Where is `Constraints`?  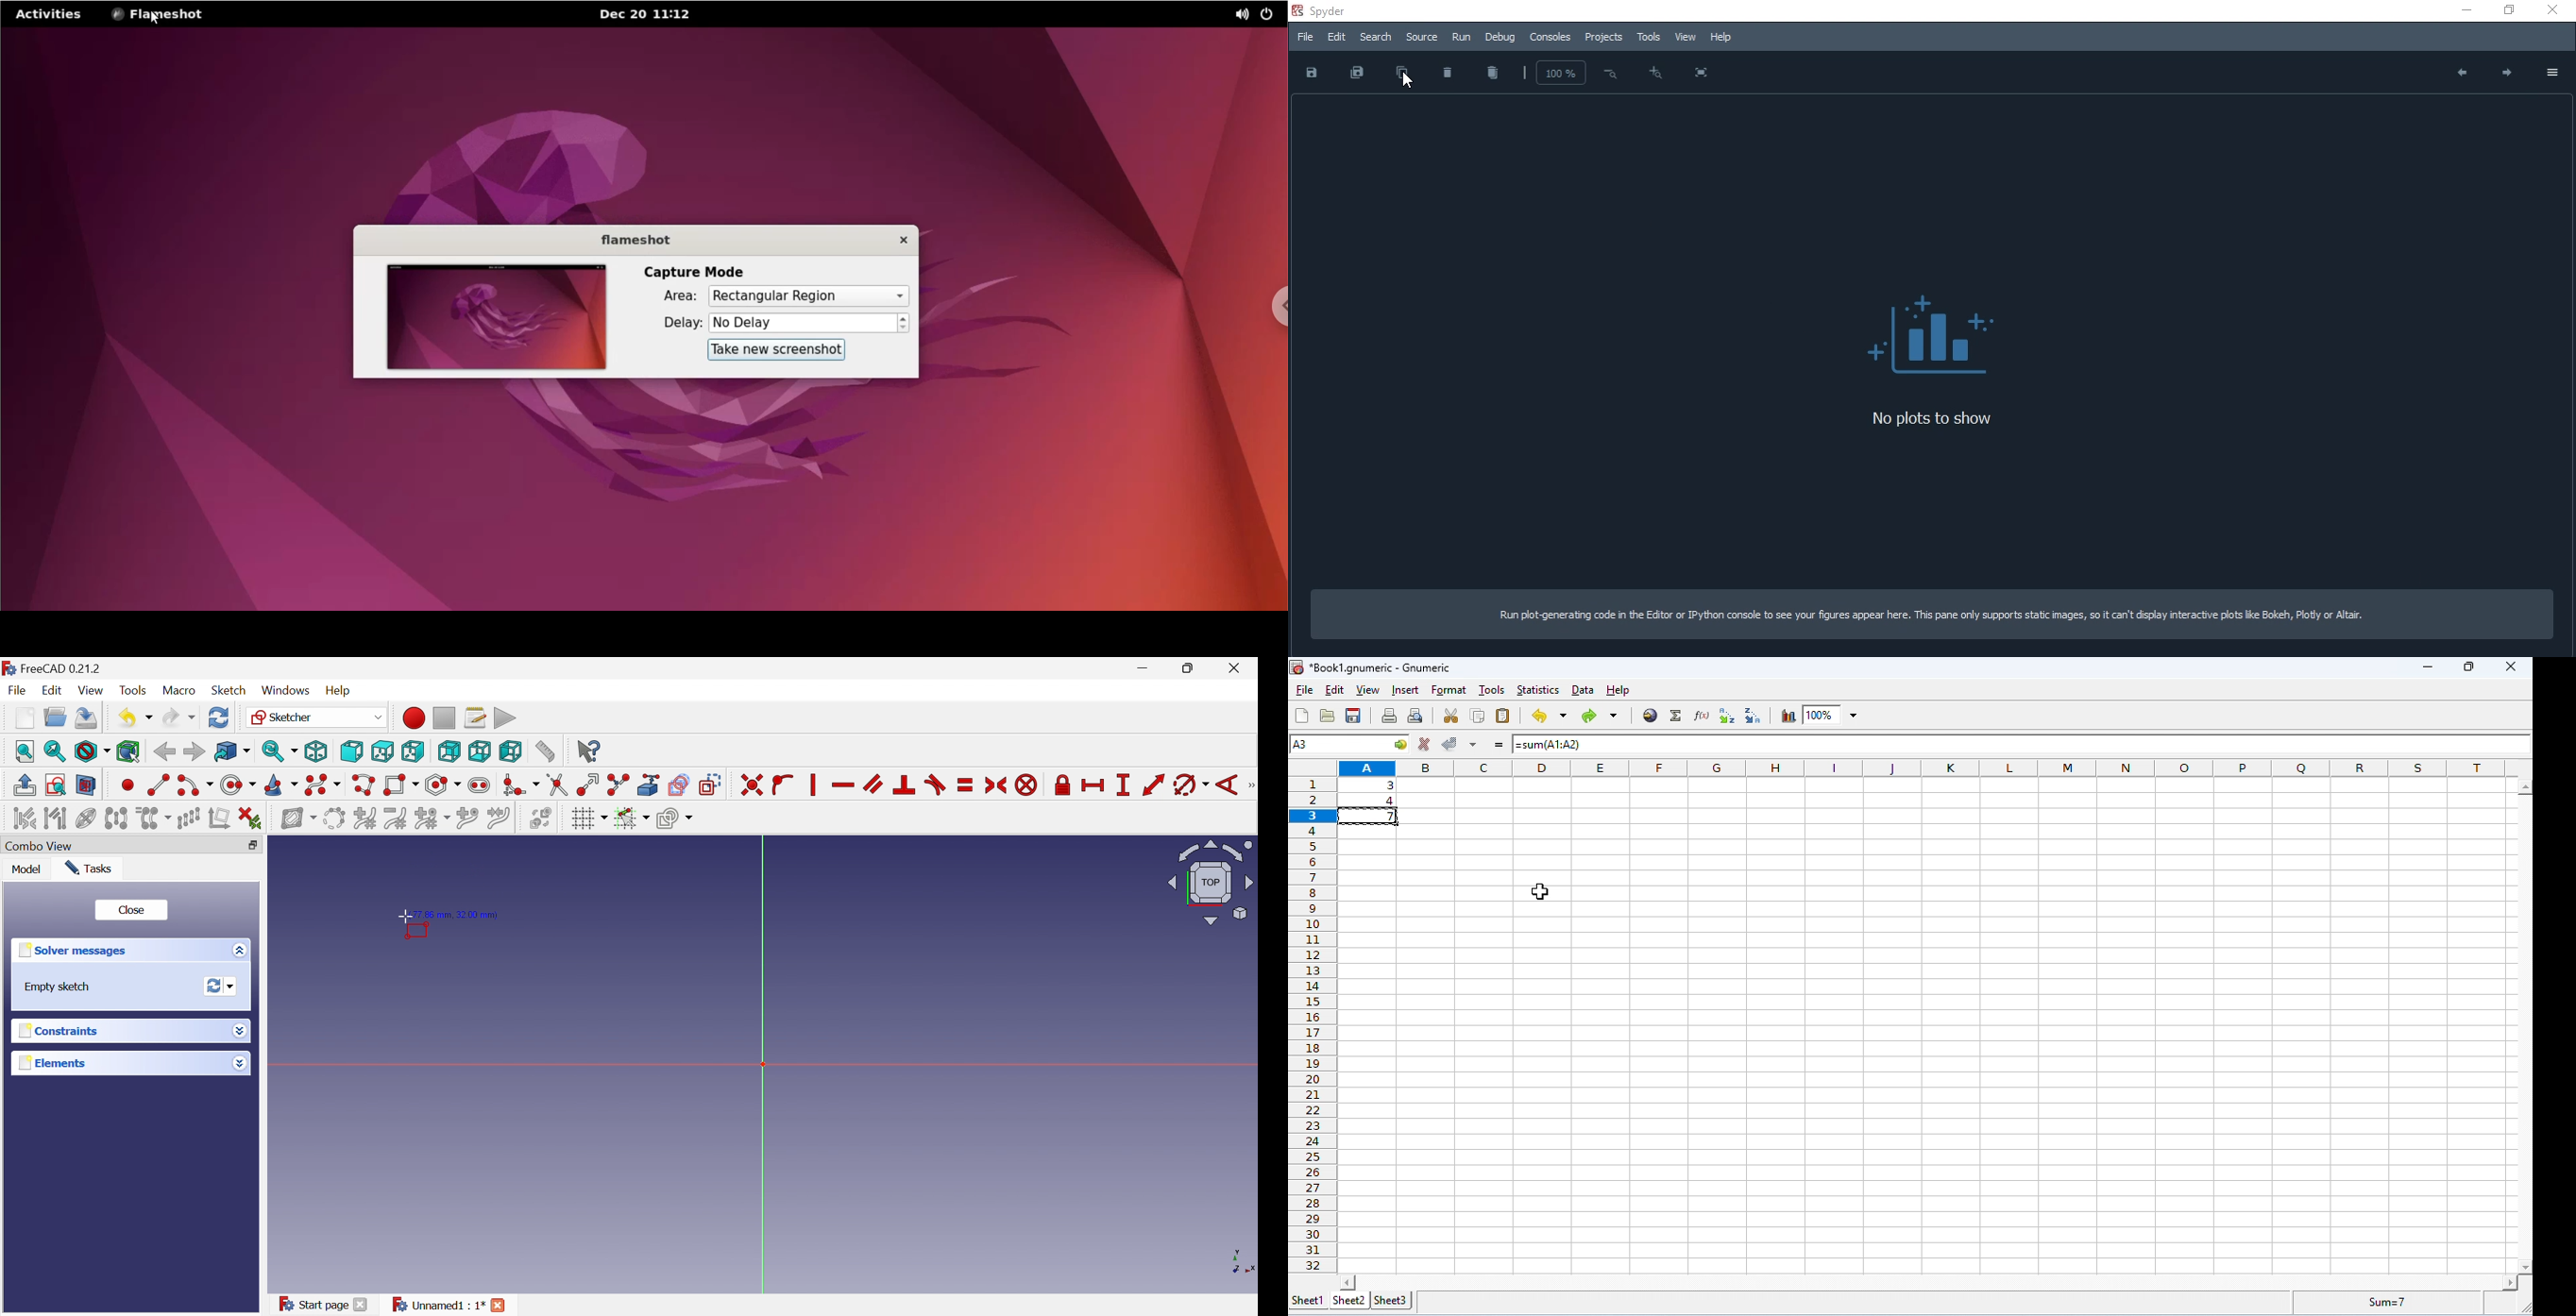
Constraints is located at coordinates (56, 1032).